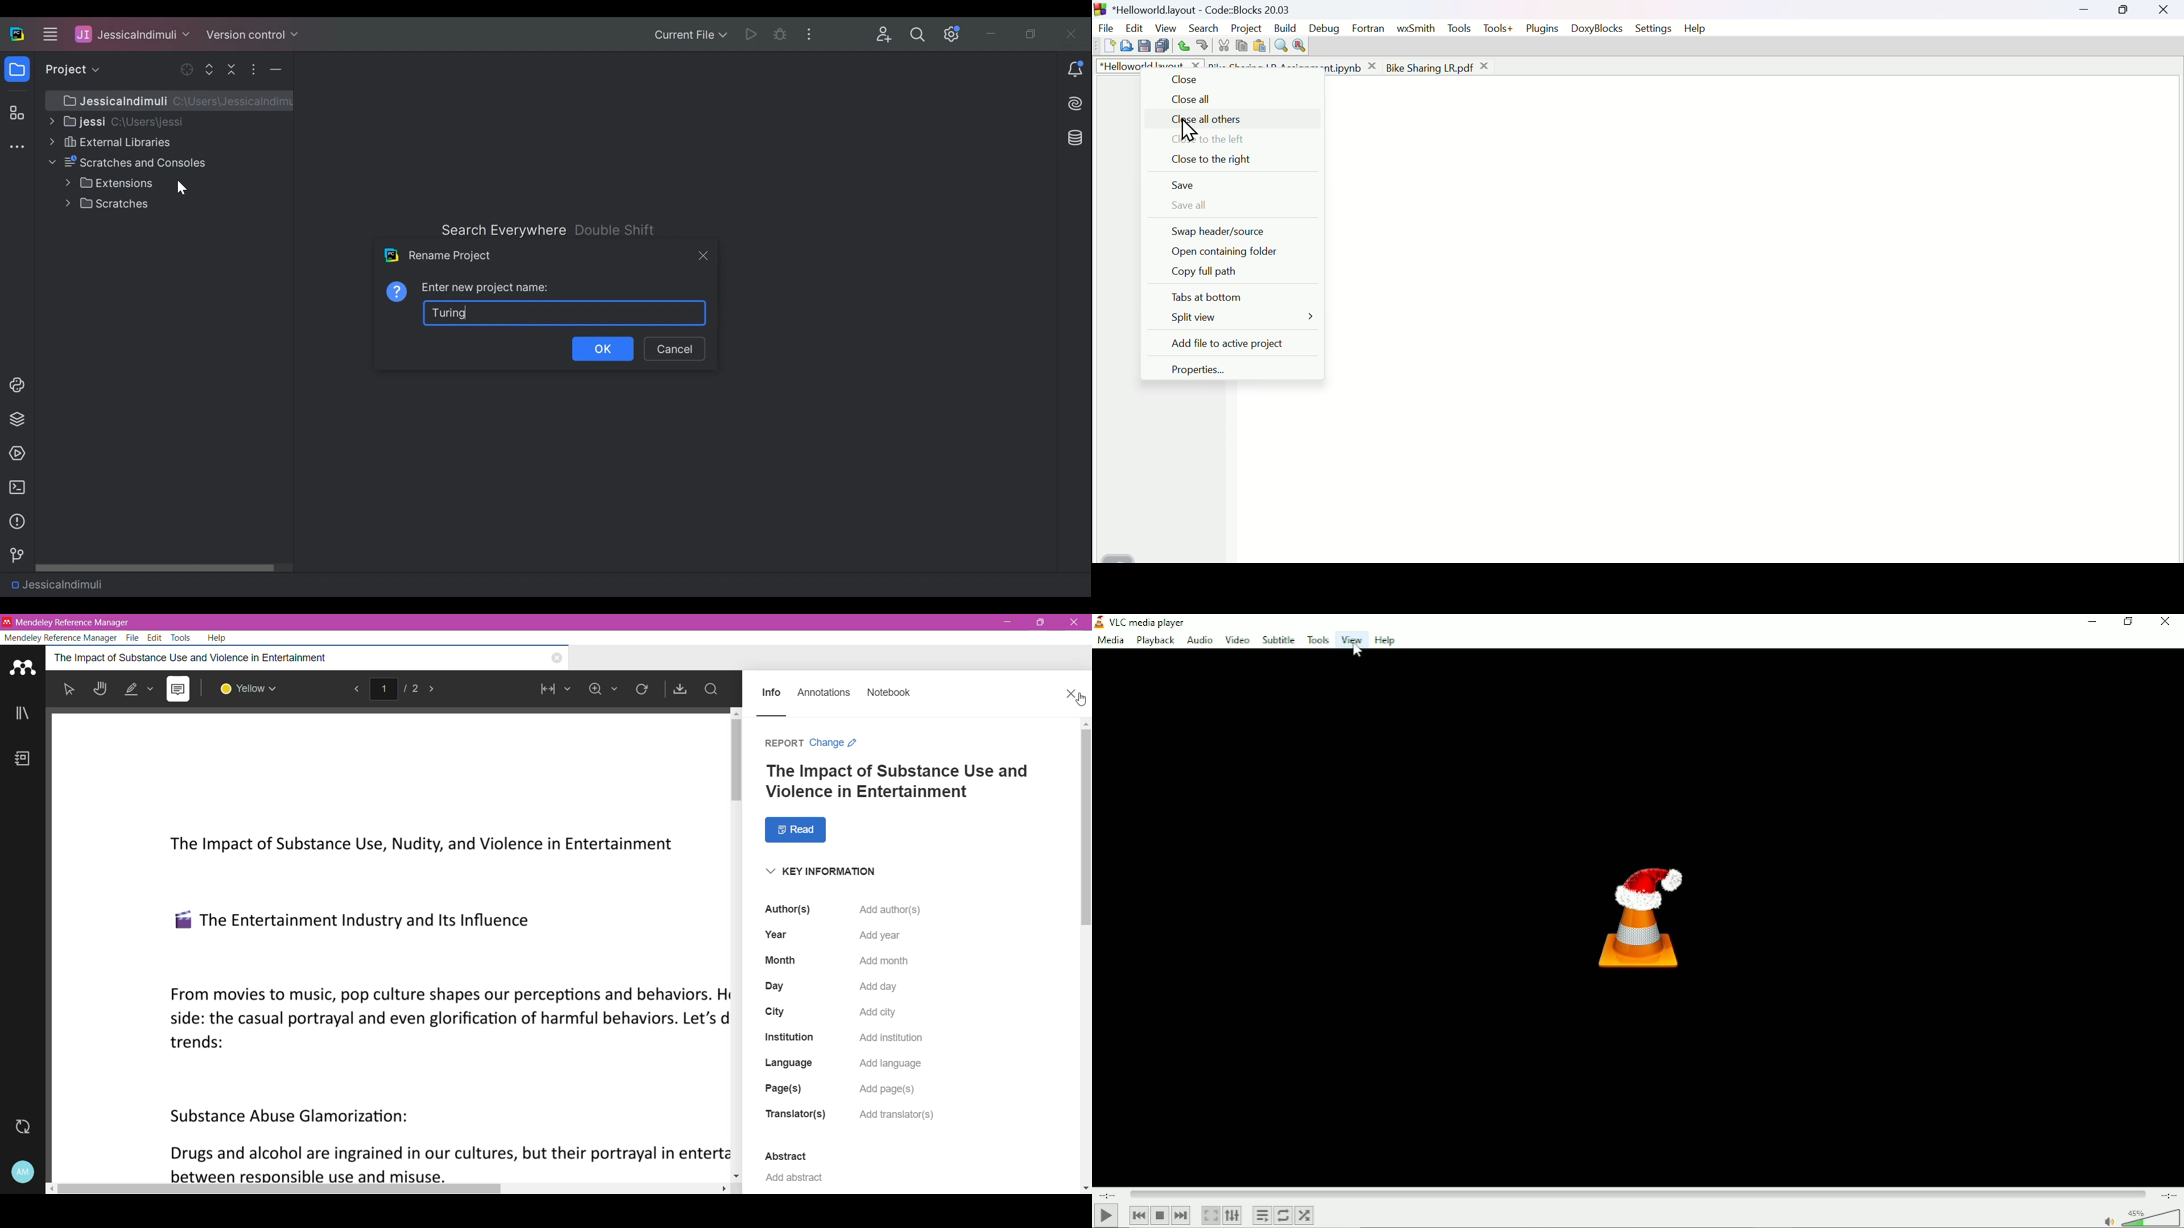 This screenshot has width=2184, height=1232. Describe the element at coordinates (386, 943) in the screenshot. I see `Document in Default fit to width view` at that location.